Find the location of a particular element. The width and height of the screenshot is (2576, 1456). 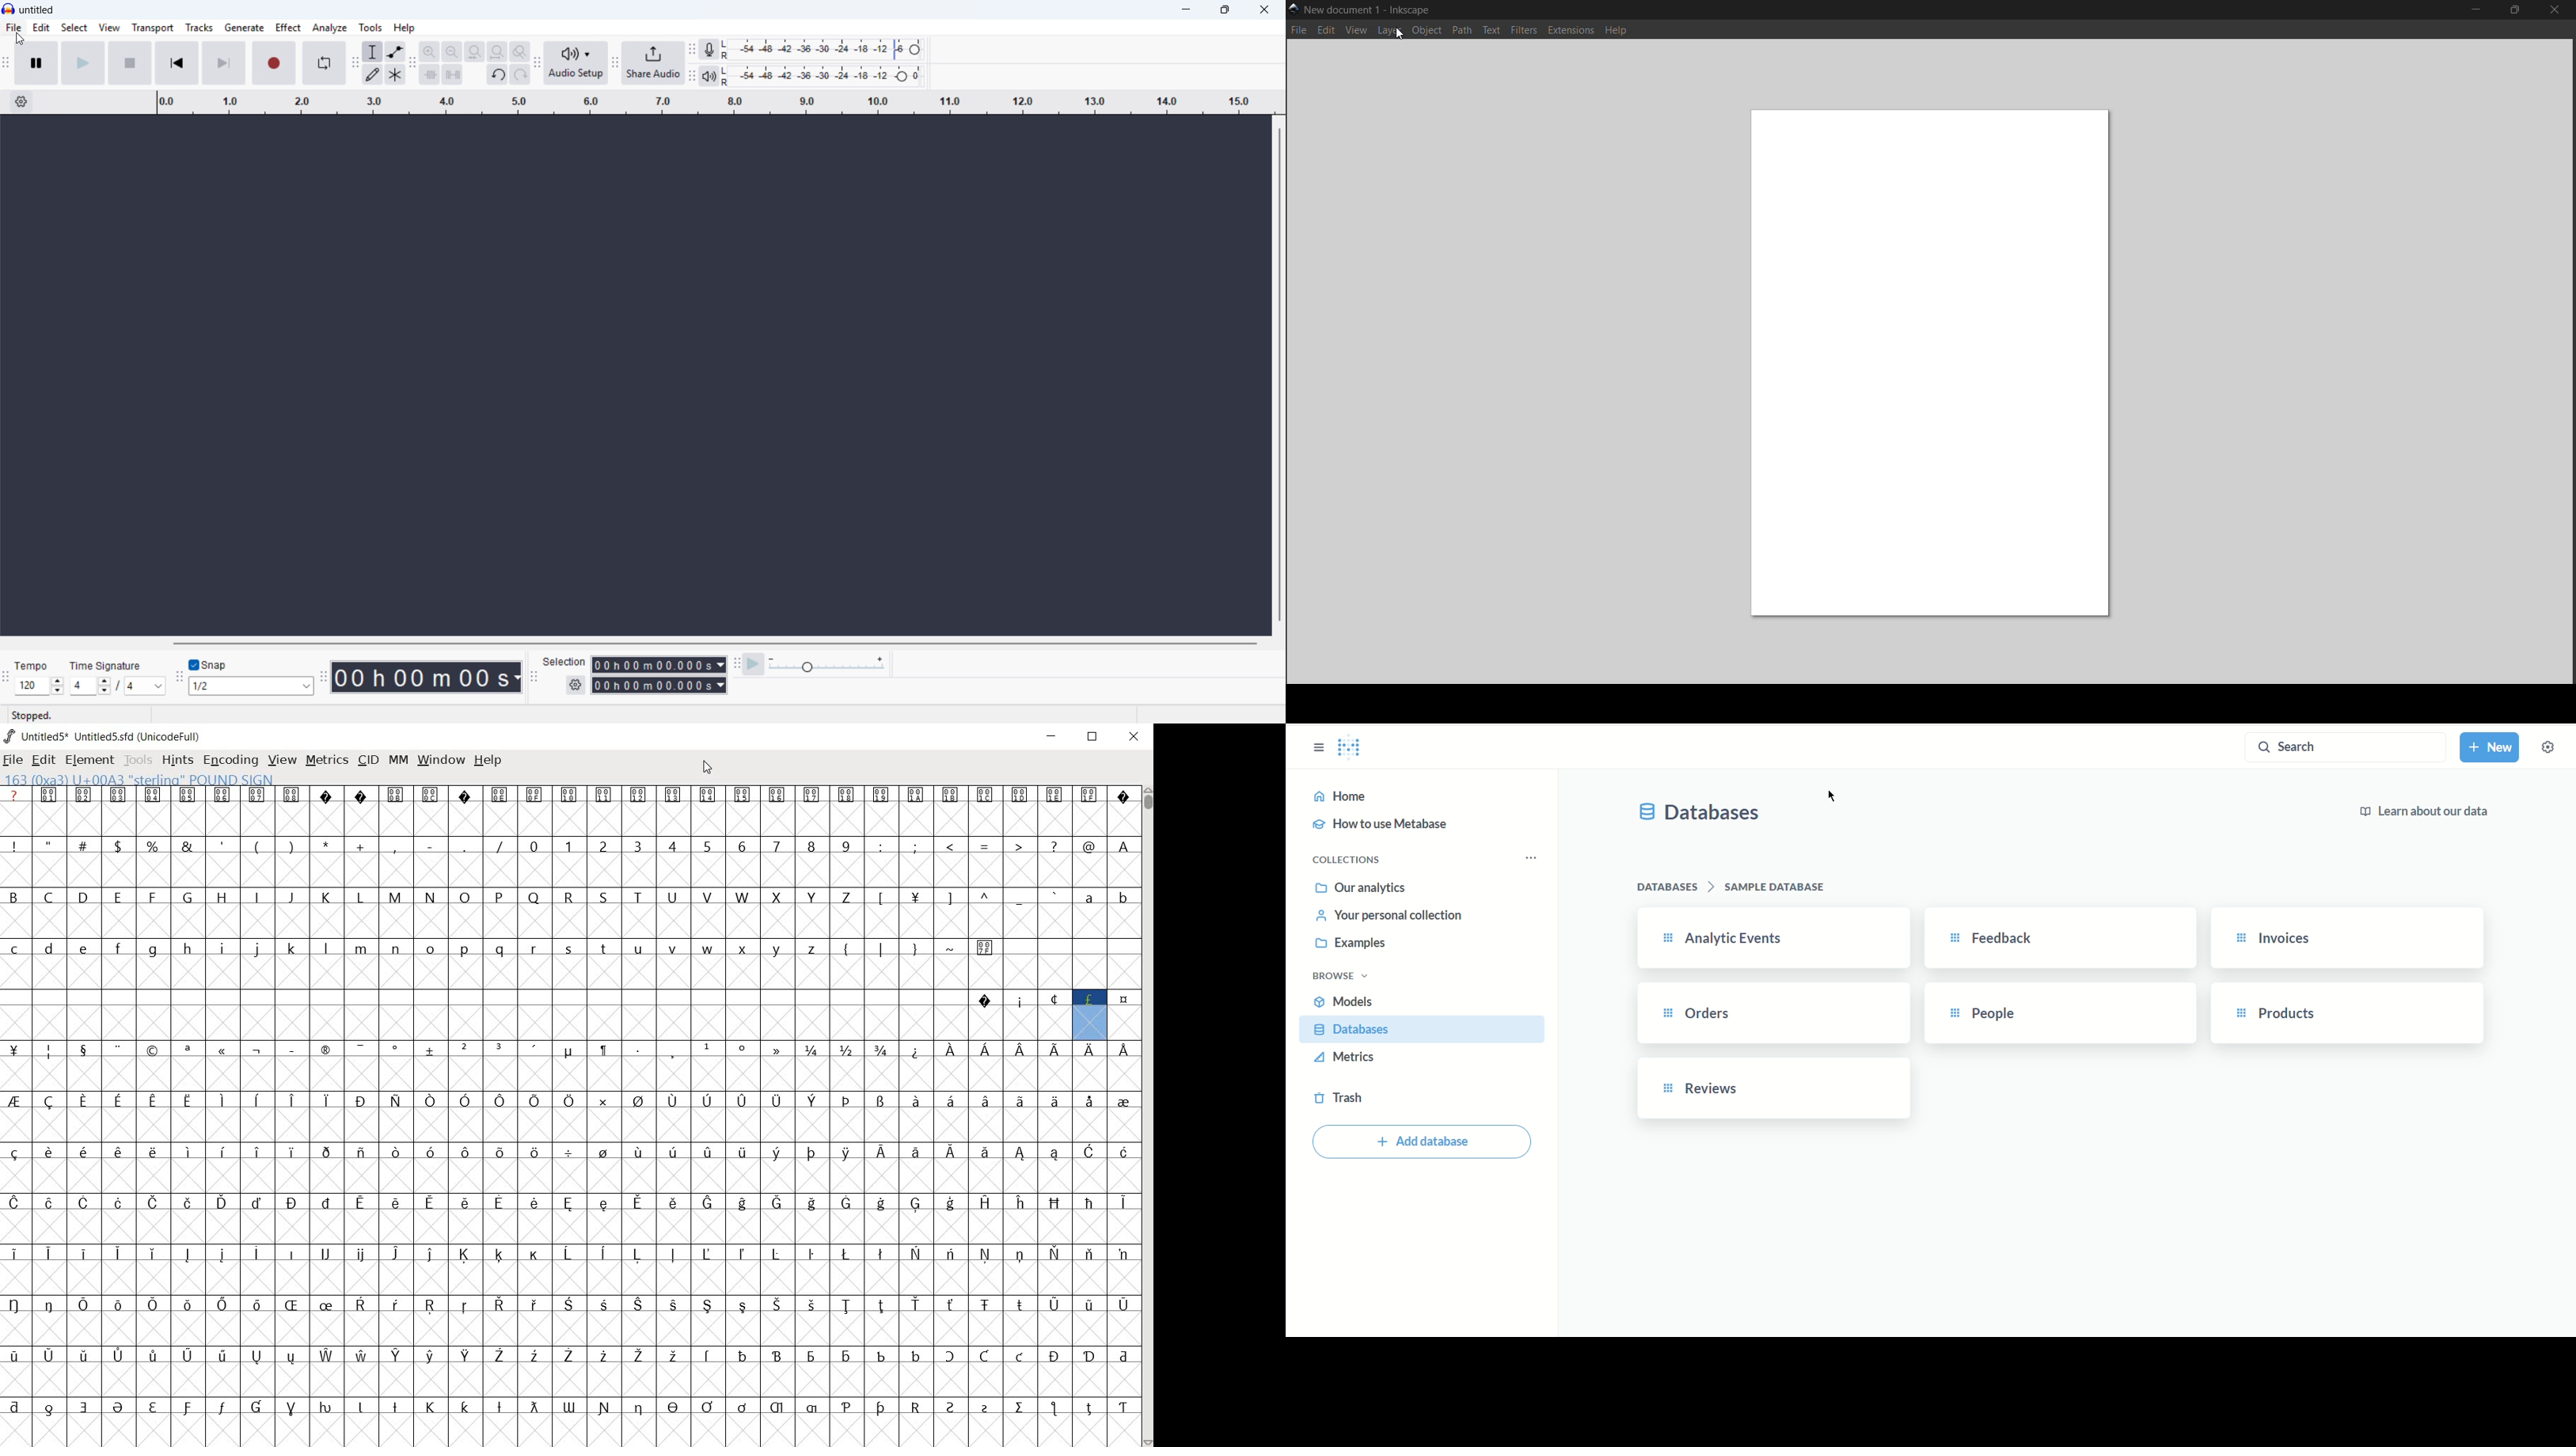

Tempo is located at coordinates (35, 666).